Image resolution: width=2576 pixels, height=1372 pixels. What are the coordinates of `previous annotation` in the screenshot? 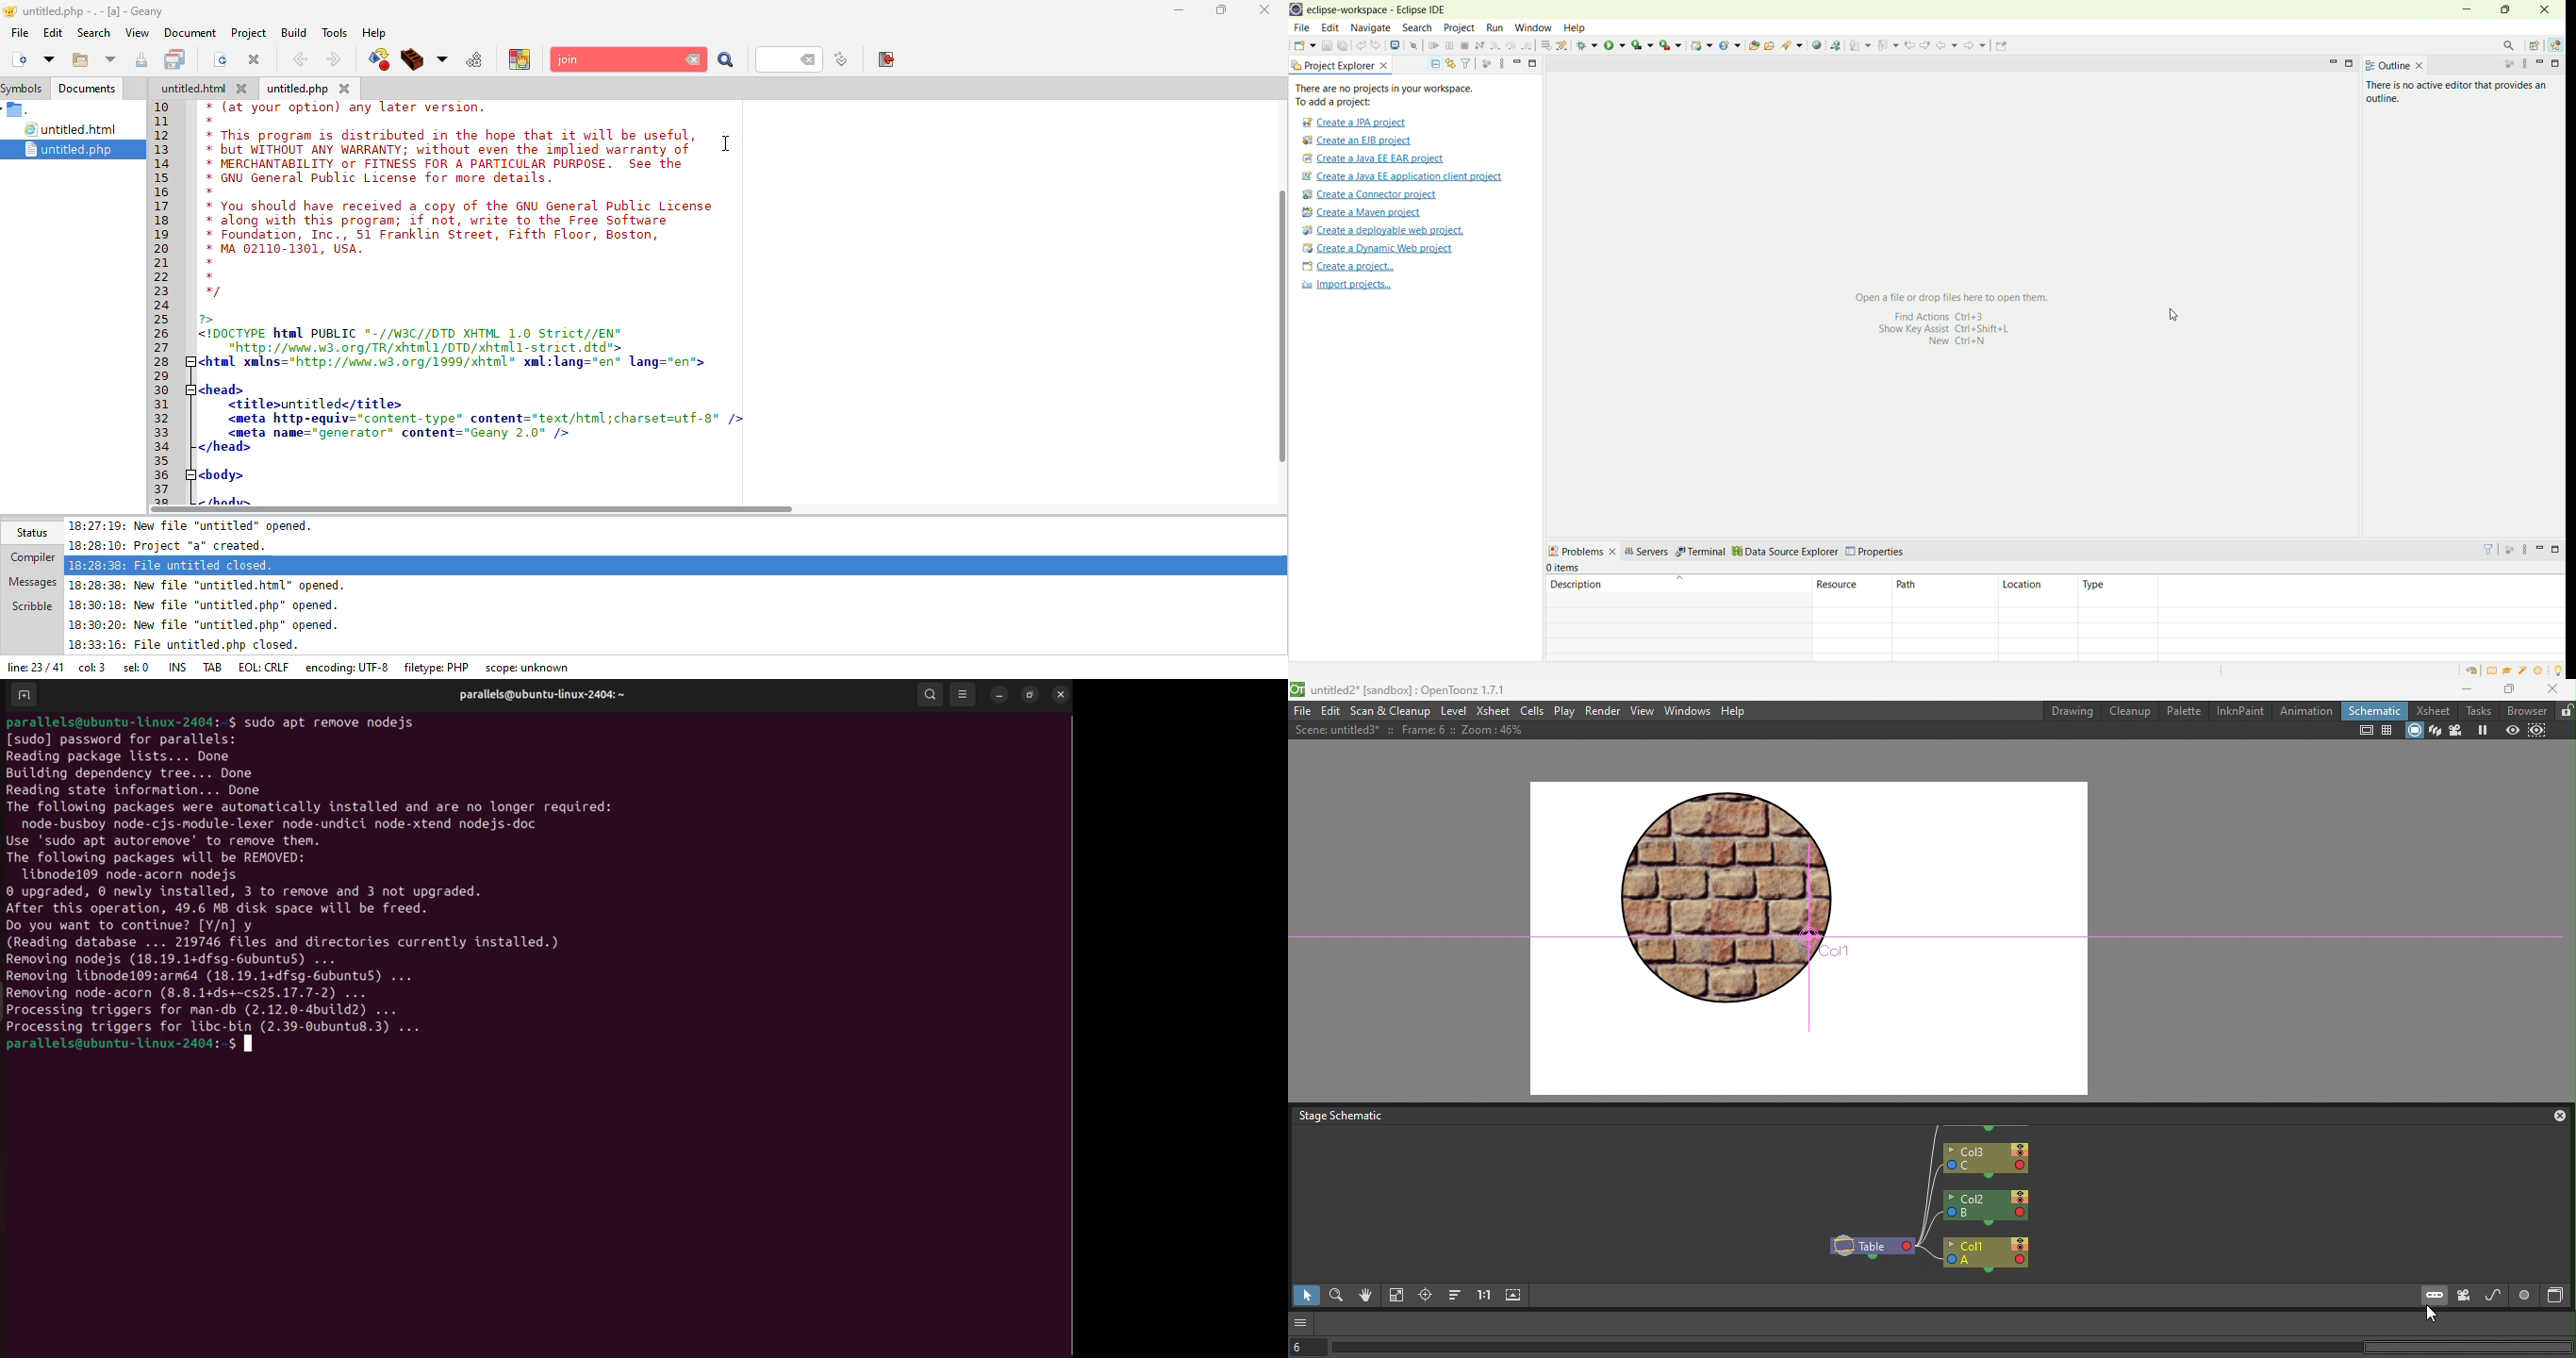 It's located at (1885, 45).